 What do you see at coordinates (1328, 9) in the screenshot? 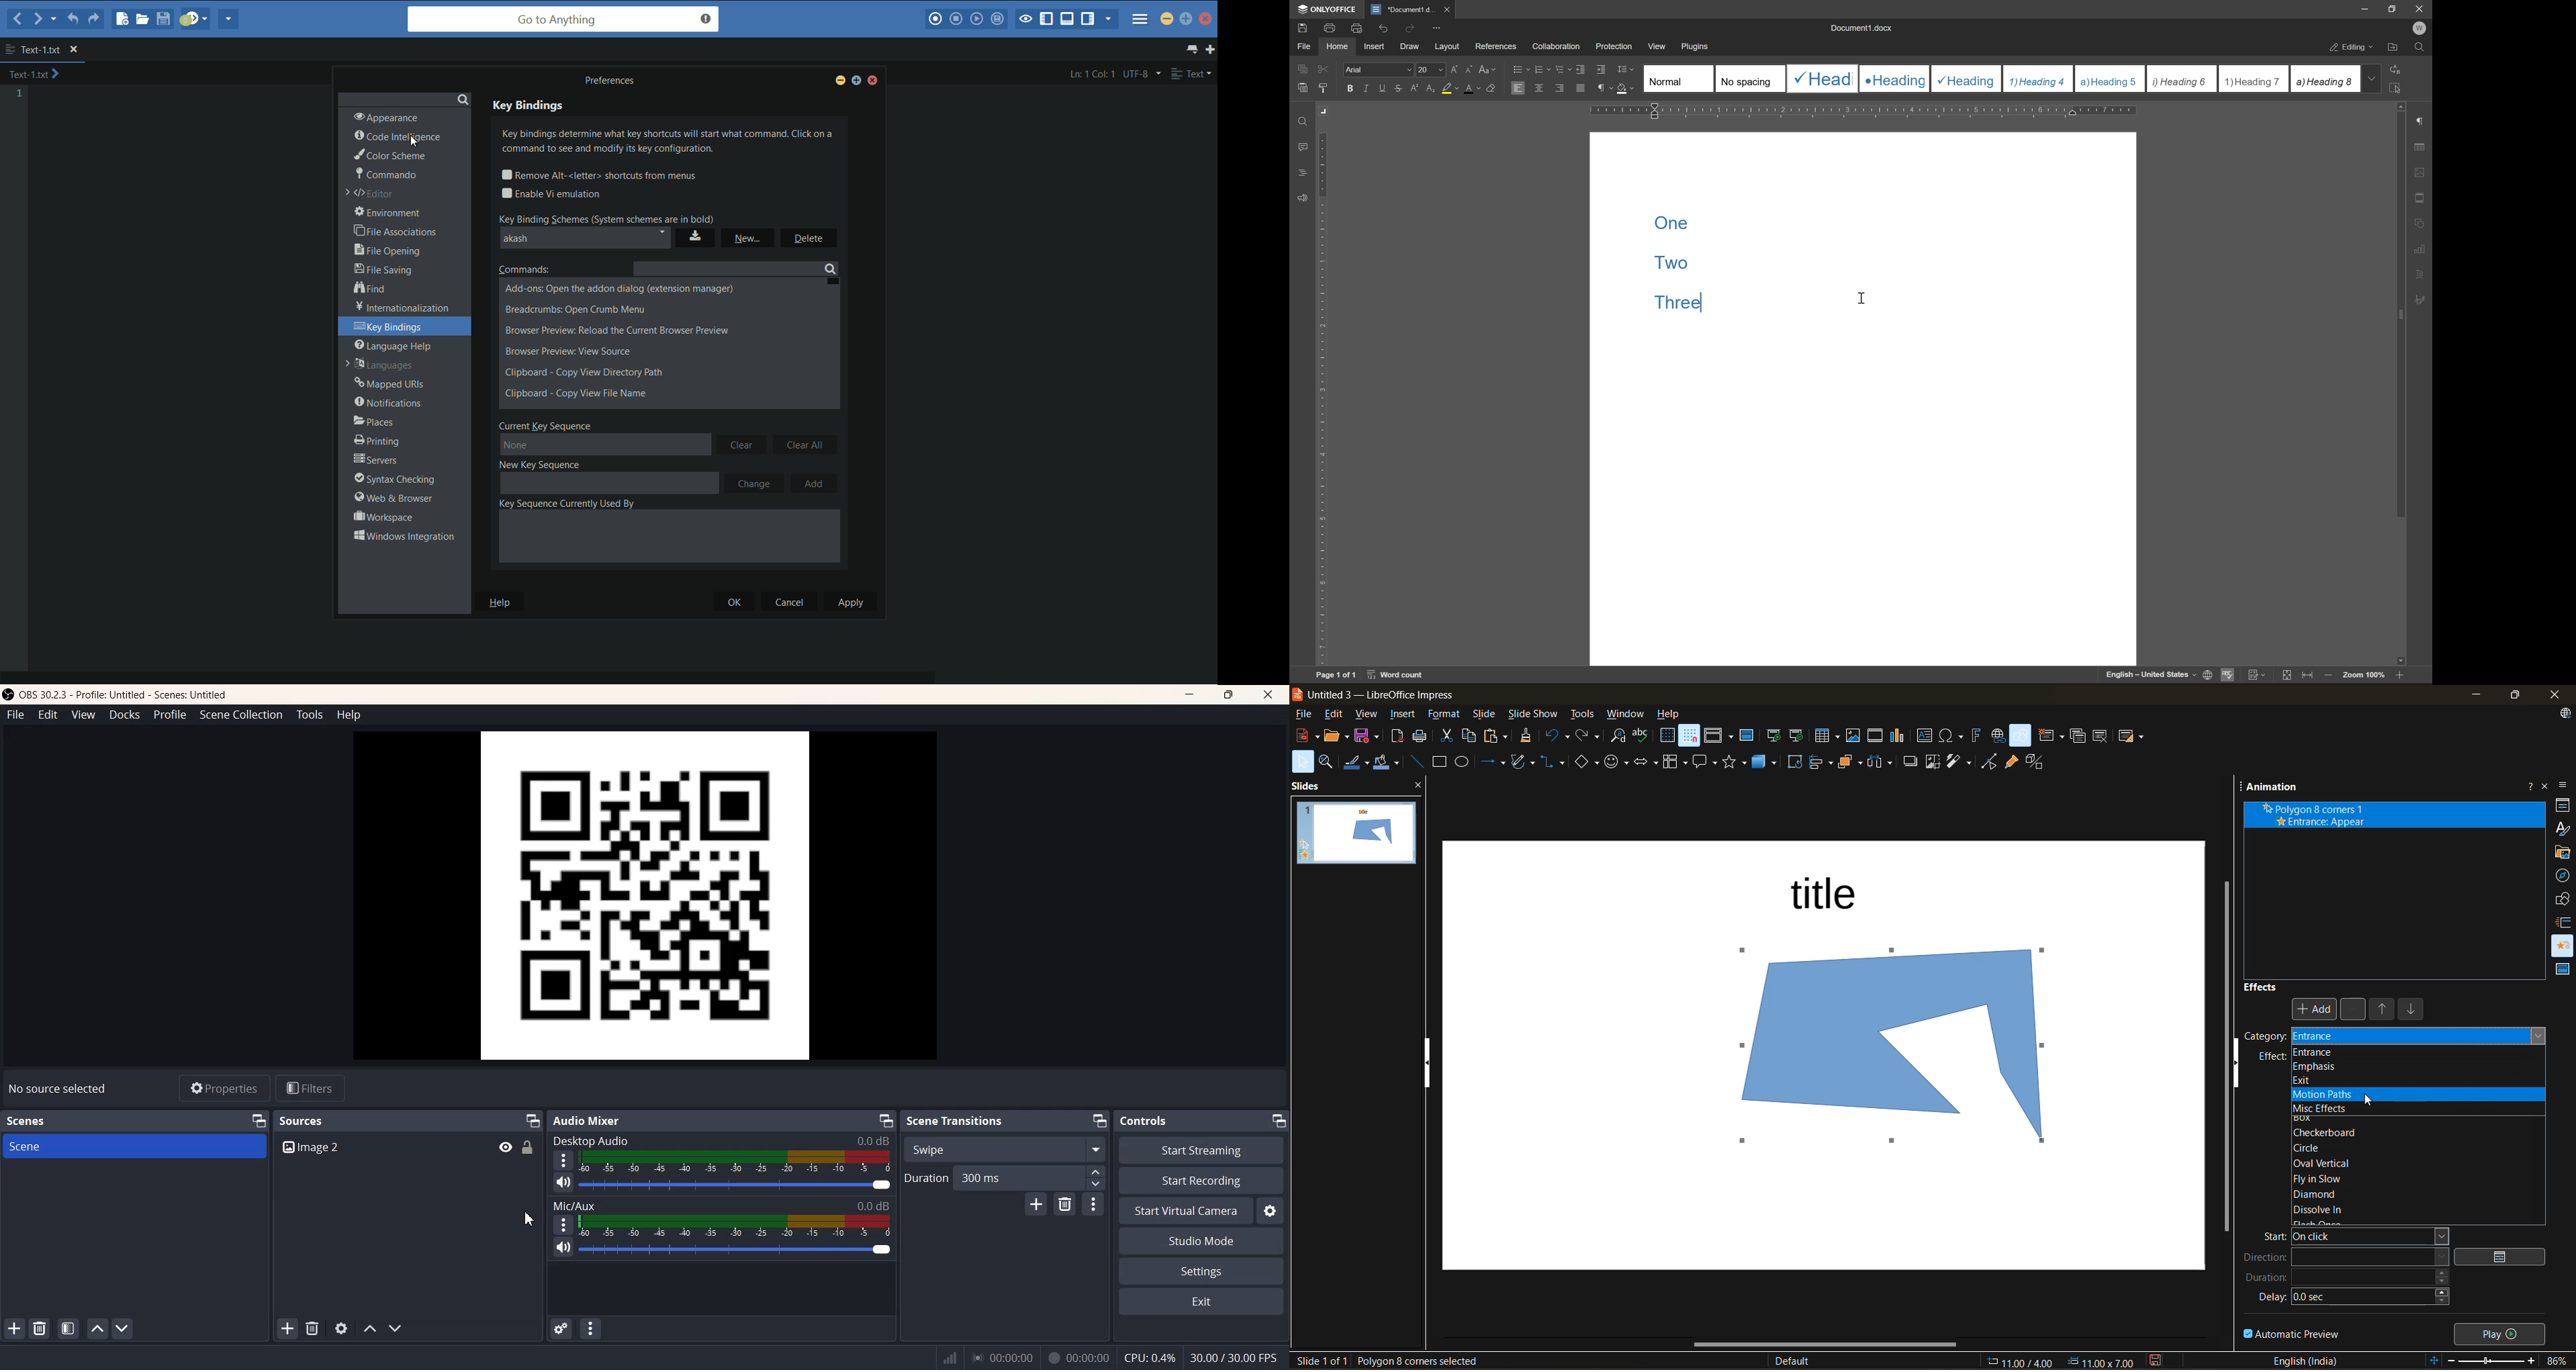
I see `ONLYOFFICE` at bounding box center [1328, 9].